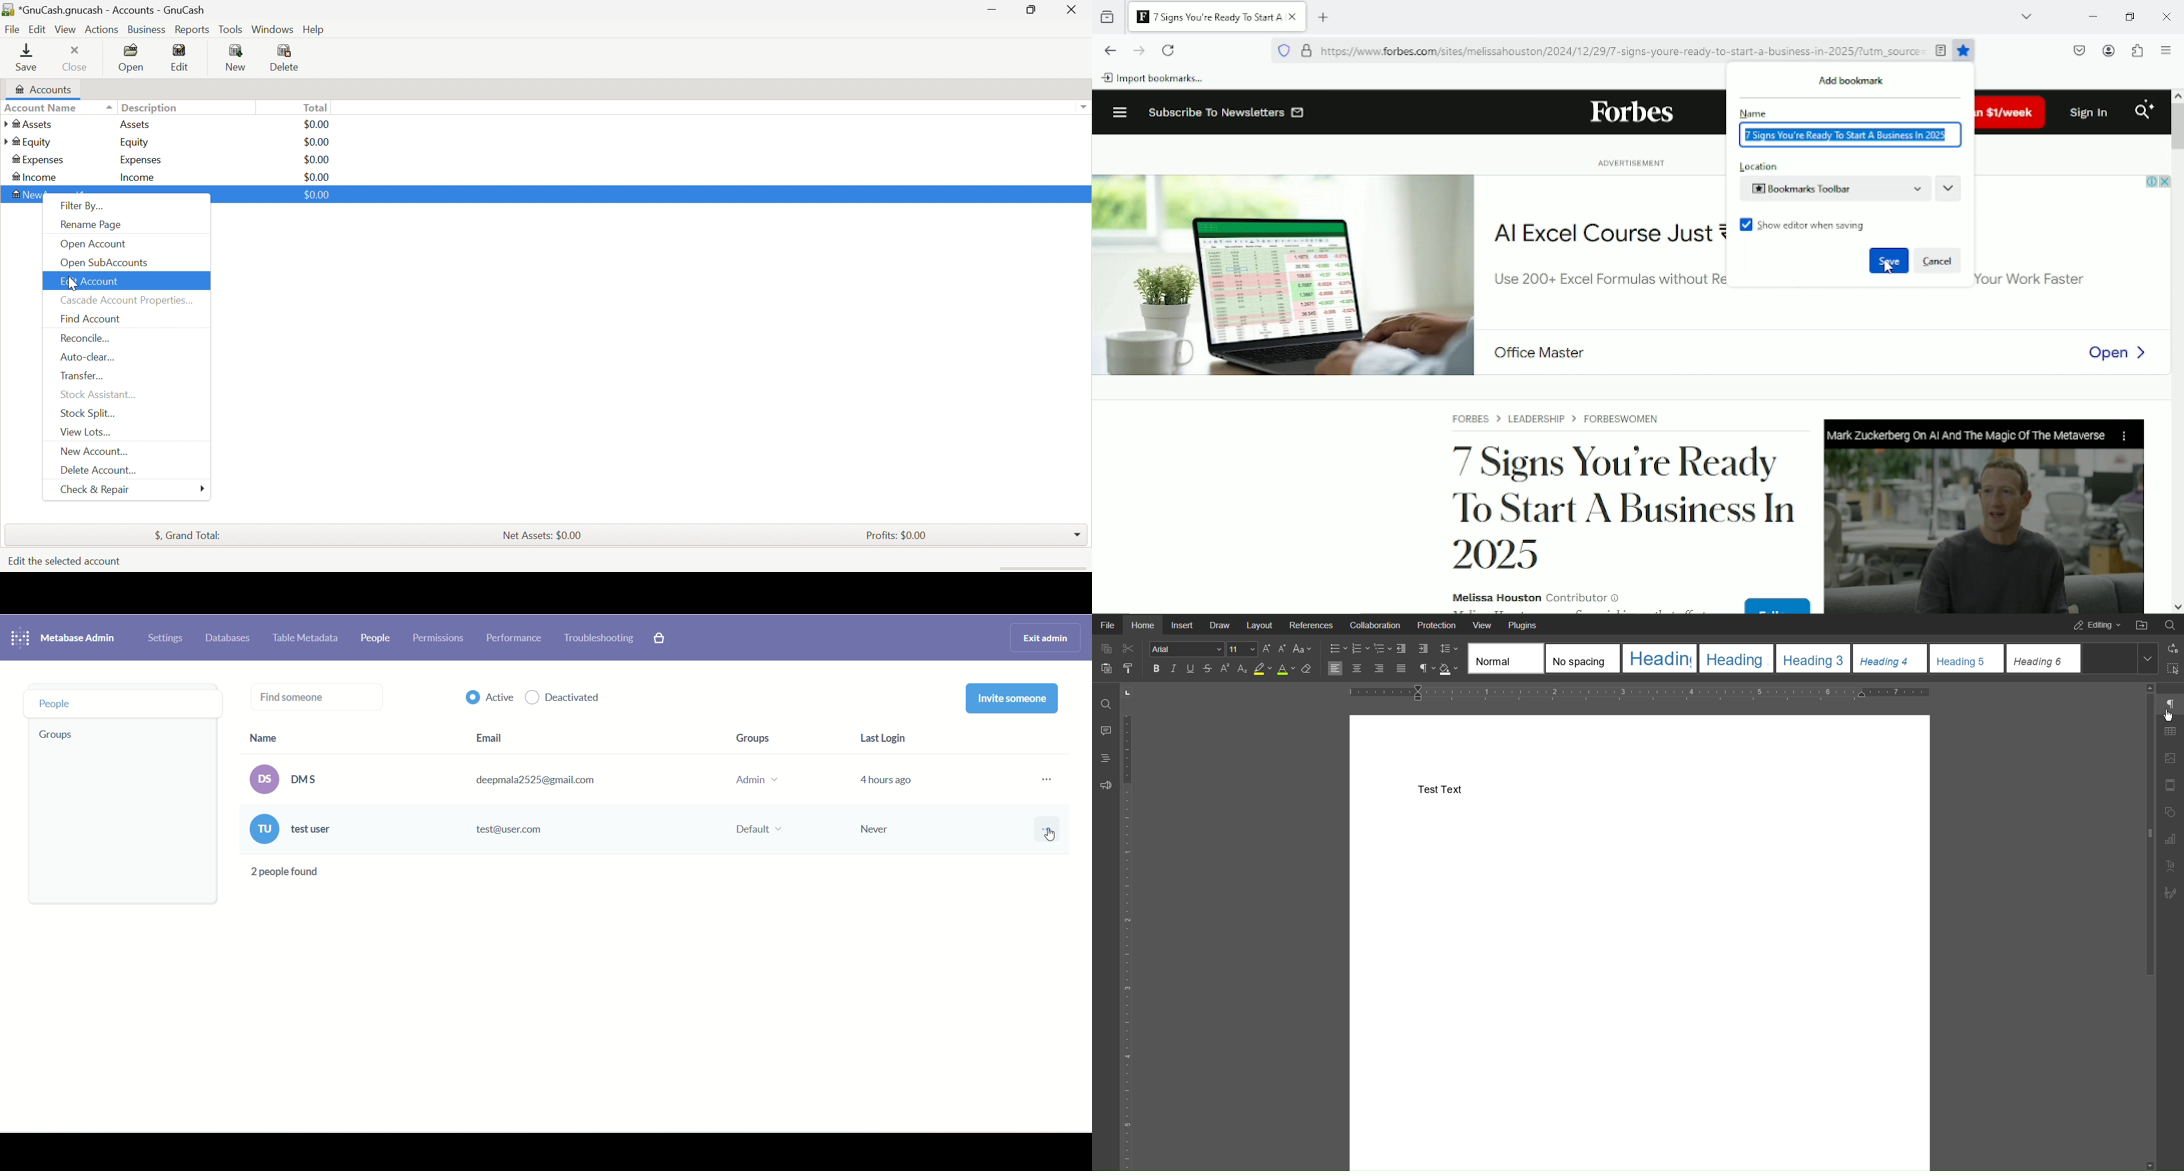 Image resolution: width=2184 pixels, height=1176 pixels. What do you see at coordinates (319, 141) in the screenshot?
I see `$0.00` at bounding box center [319, 141].